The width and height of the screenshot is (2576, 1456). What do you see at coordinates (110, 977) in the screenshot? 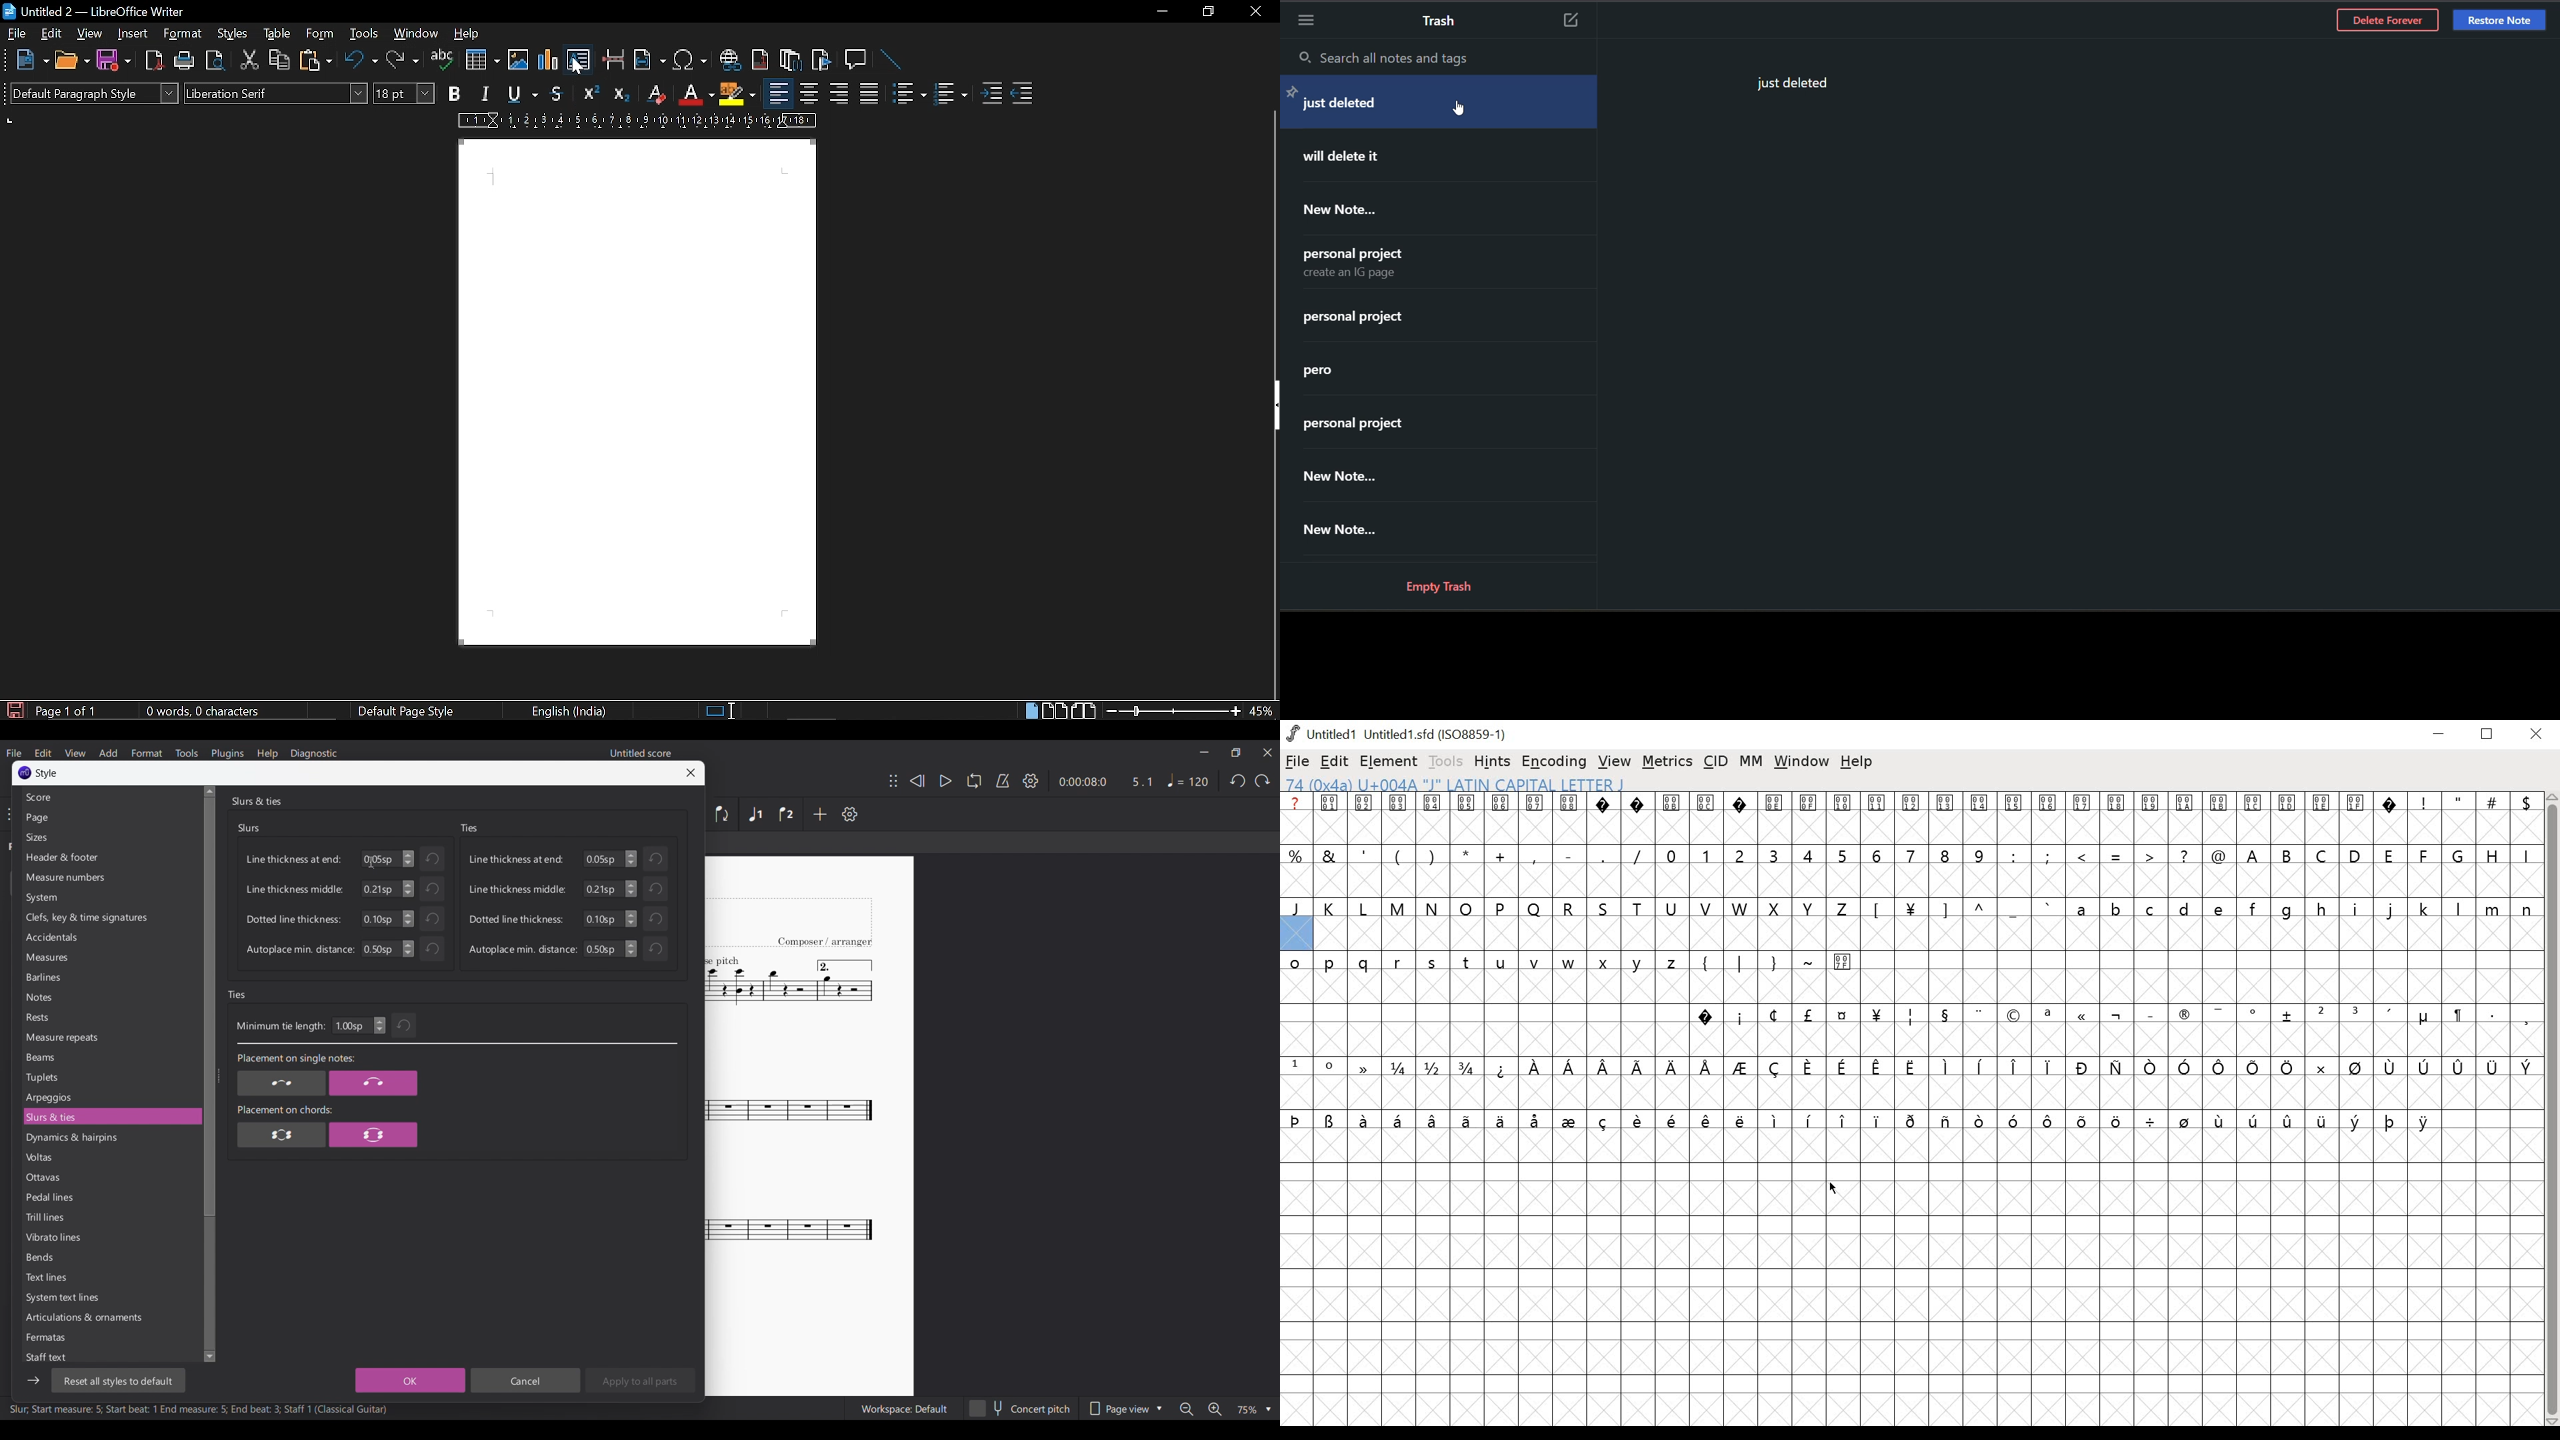
I see `Barlines` at bounding box center [110, 977].